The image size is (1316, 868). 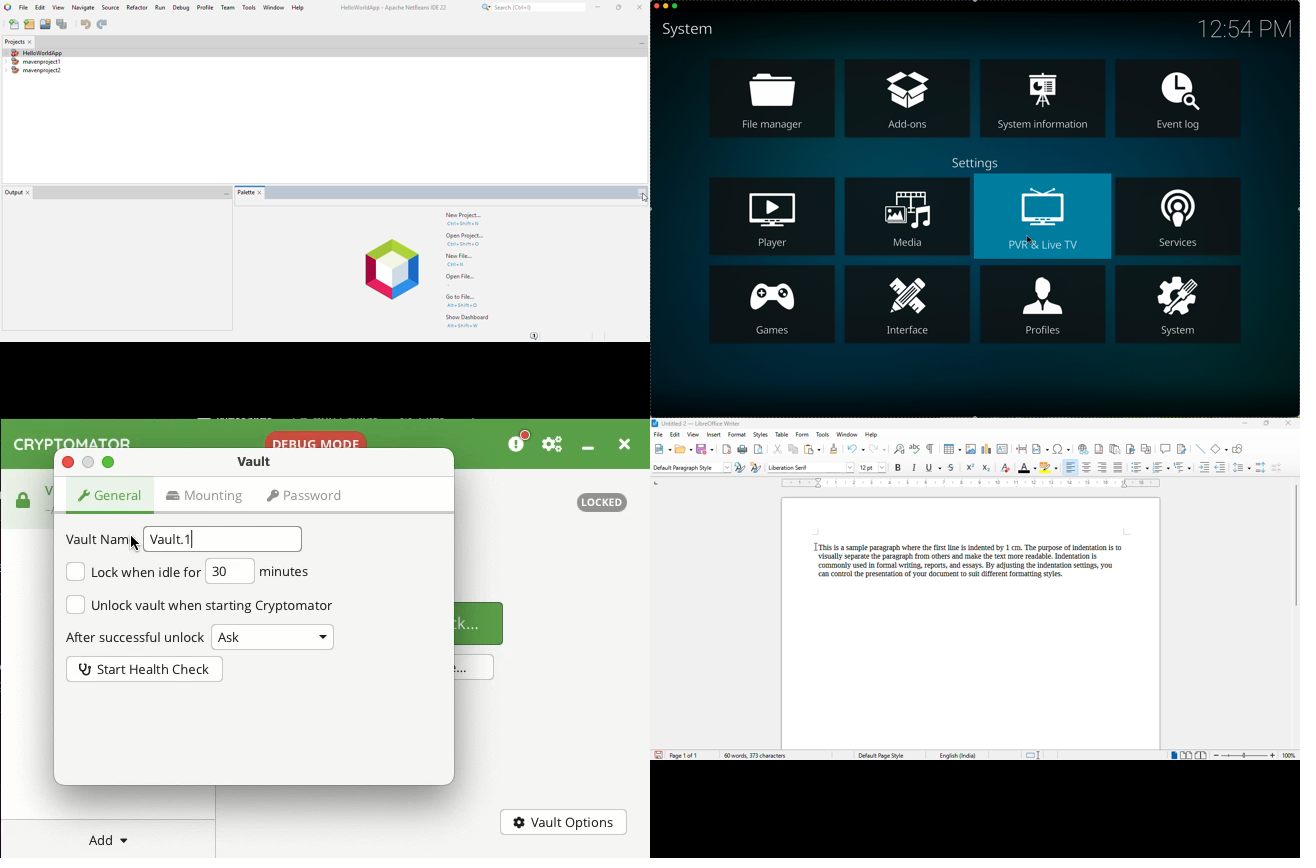 I want to click on book view, so click(x=1200, y=756).